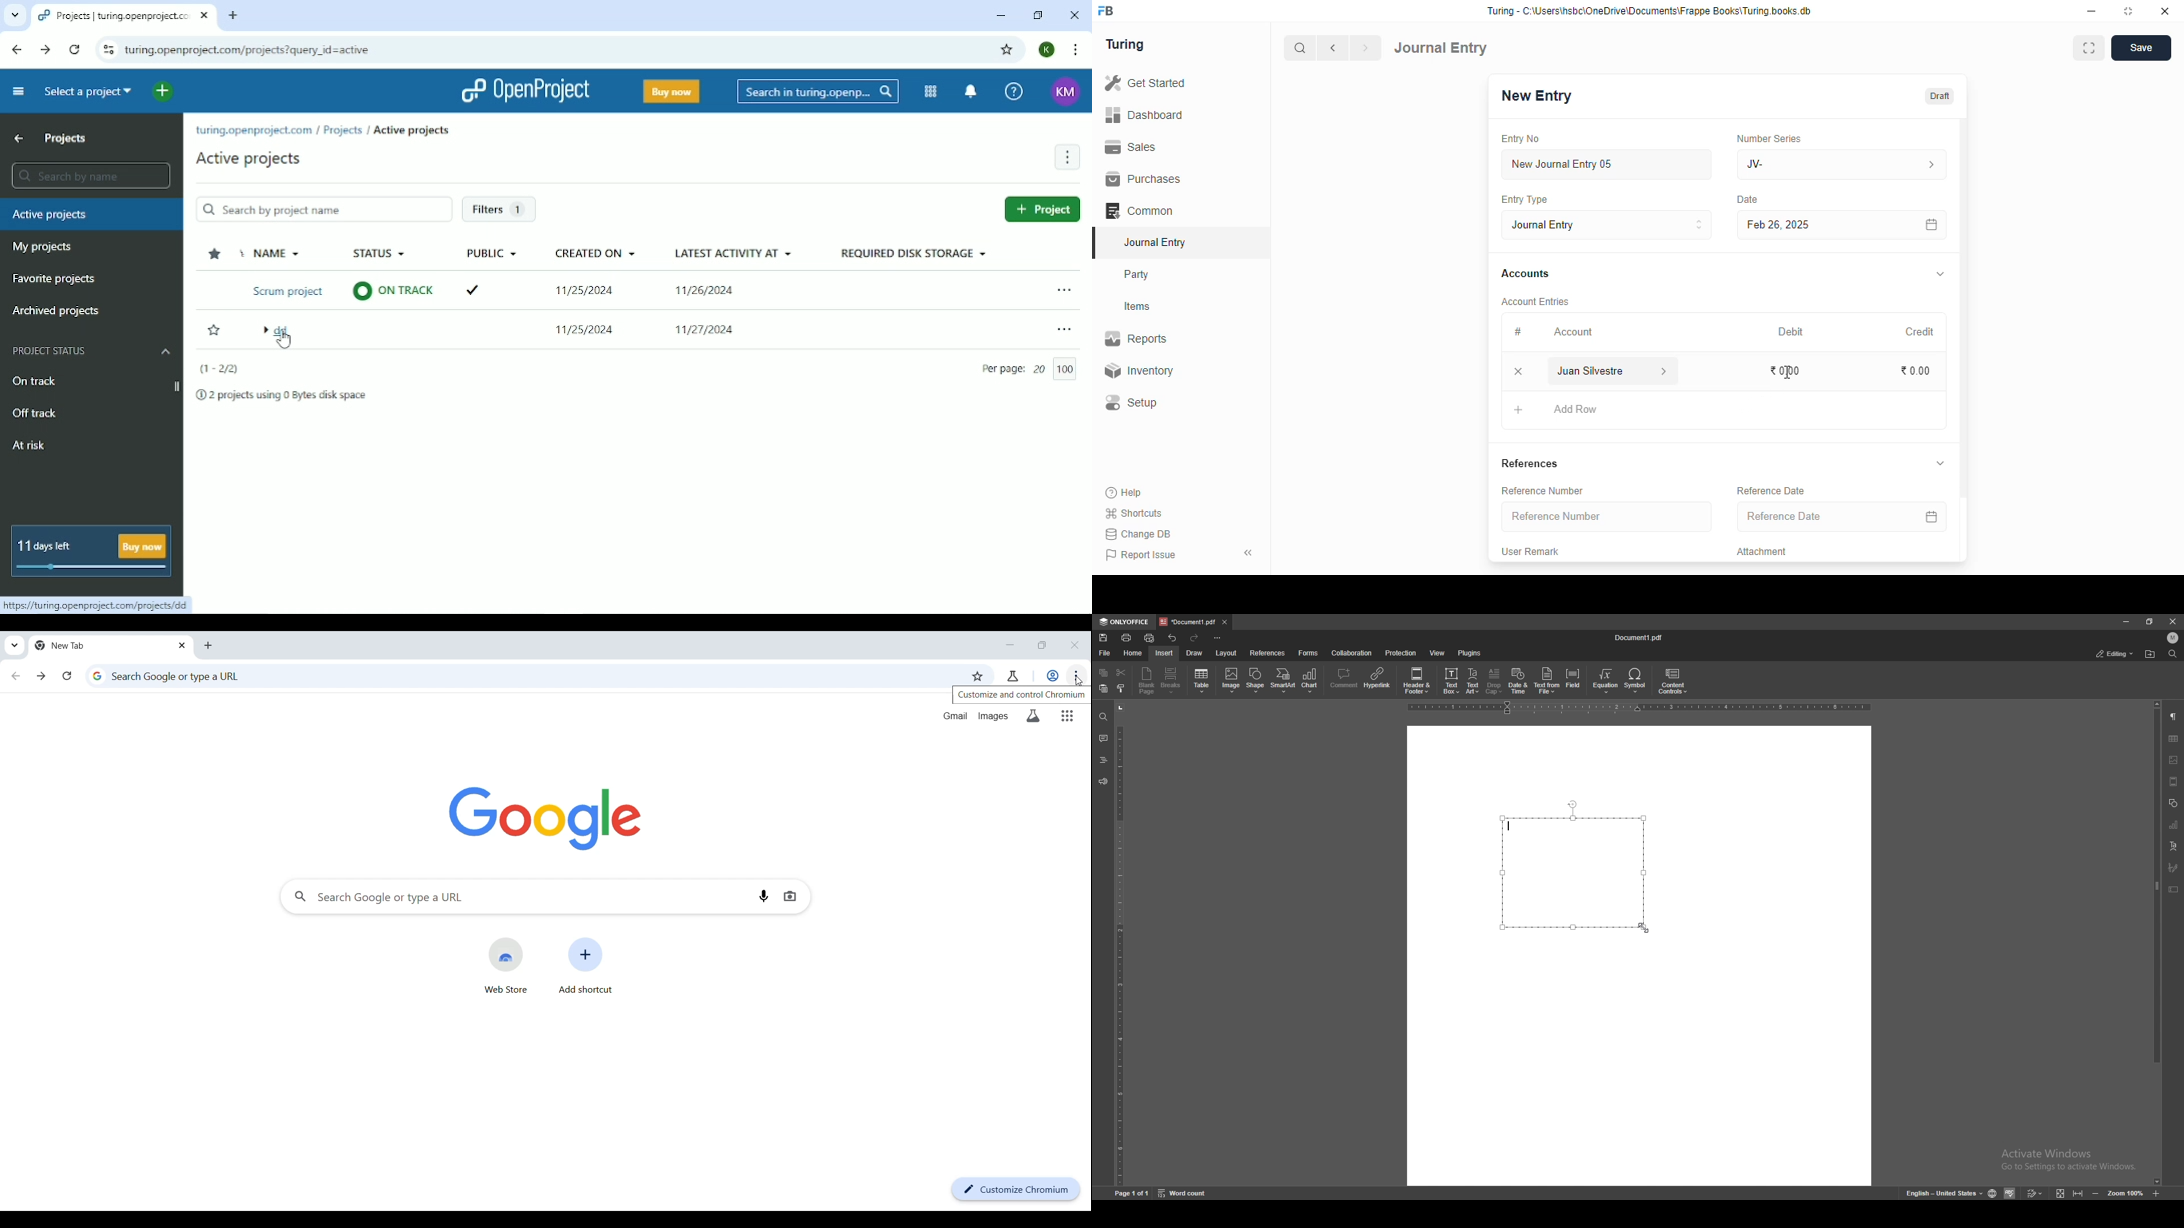  I want to click on user remark, so click(1530, 552).